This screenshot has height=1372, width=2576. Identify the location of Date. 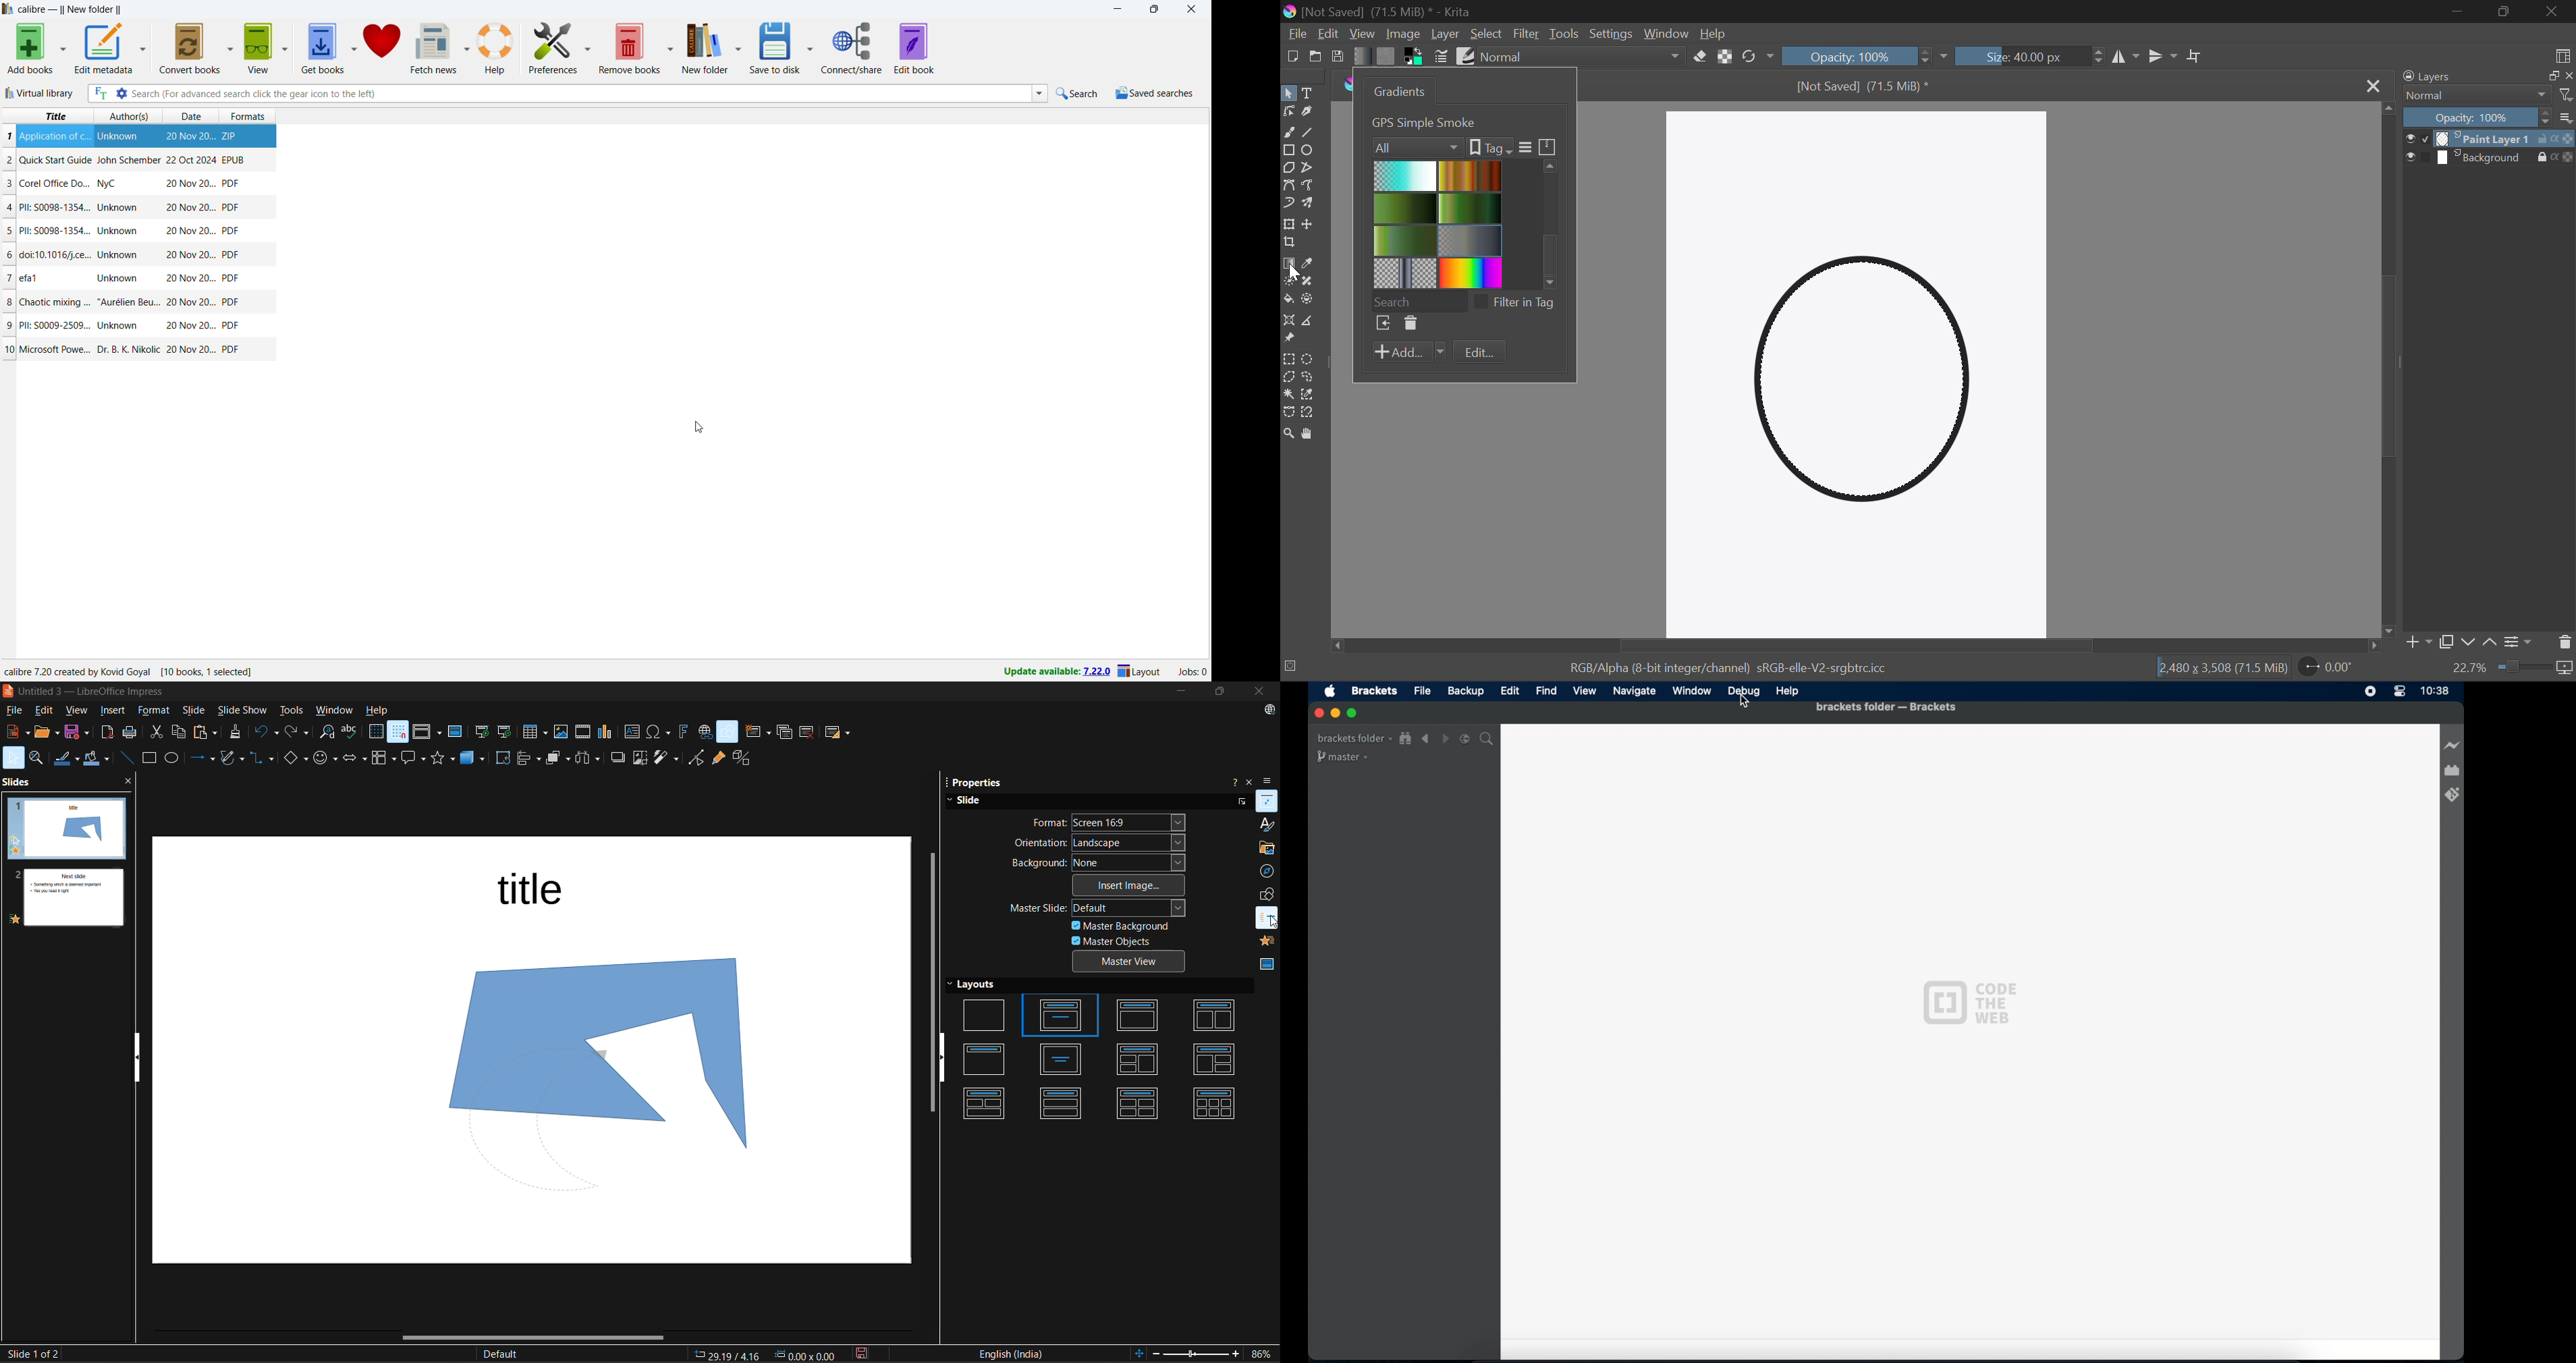
(191, 208).